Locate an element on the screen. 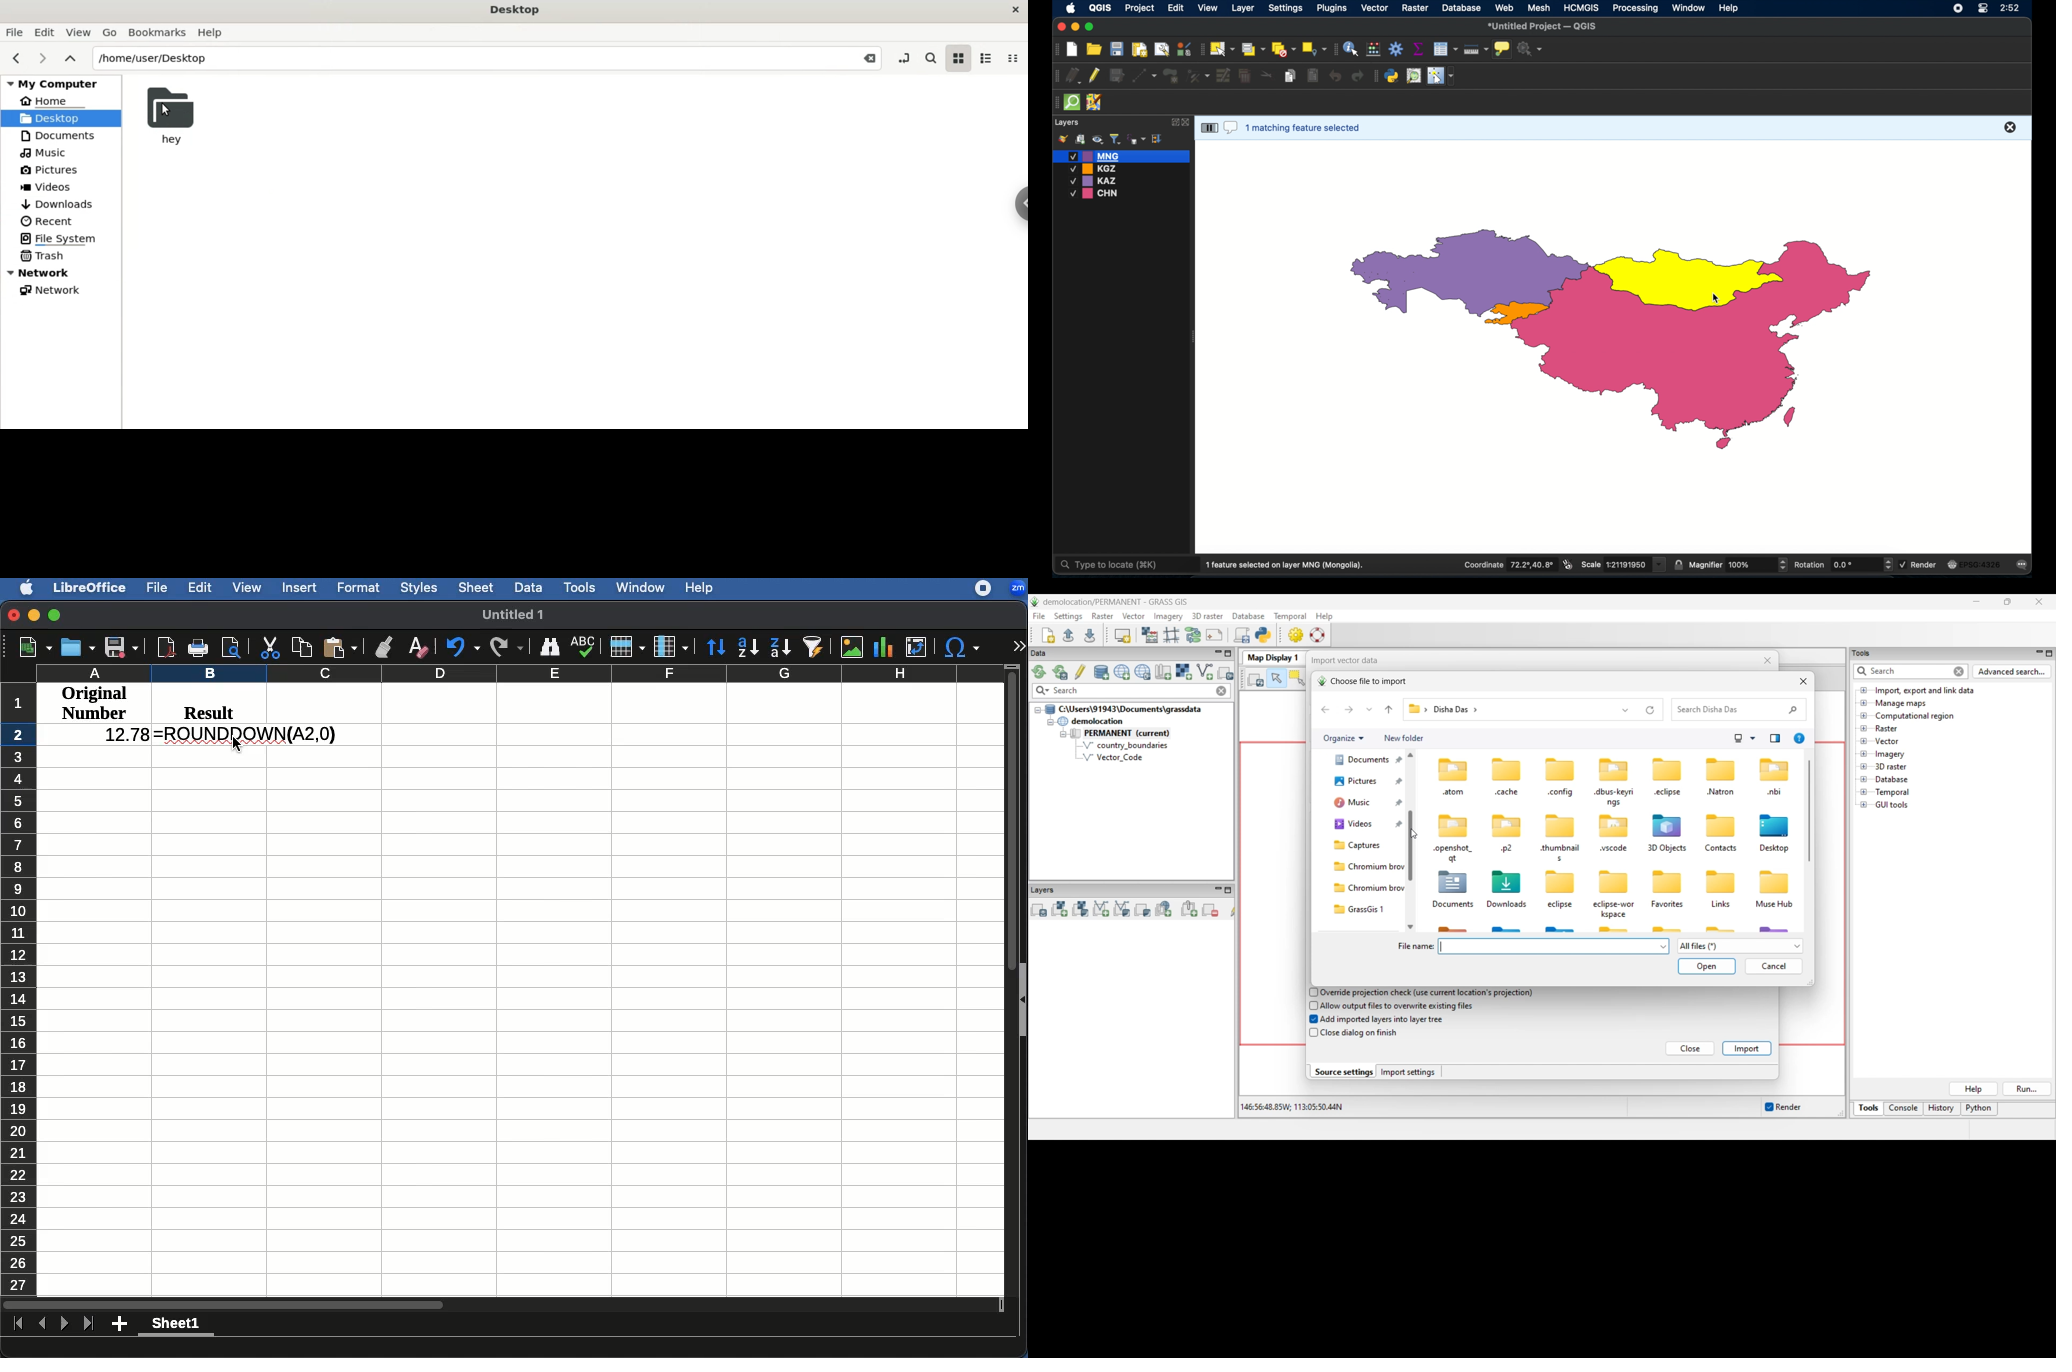  Cut is located at coordinates (267, 647).